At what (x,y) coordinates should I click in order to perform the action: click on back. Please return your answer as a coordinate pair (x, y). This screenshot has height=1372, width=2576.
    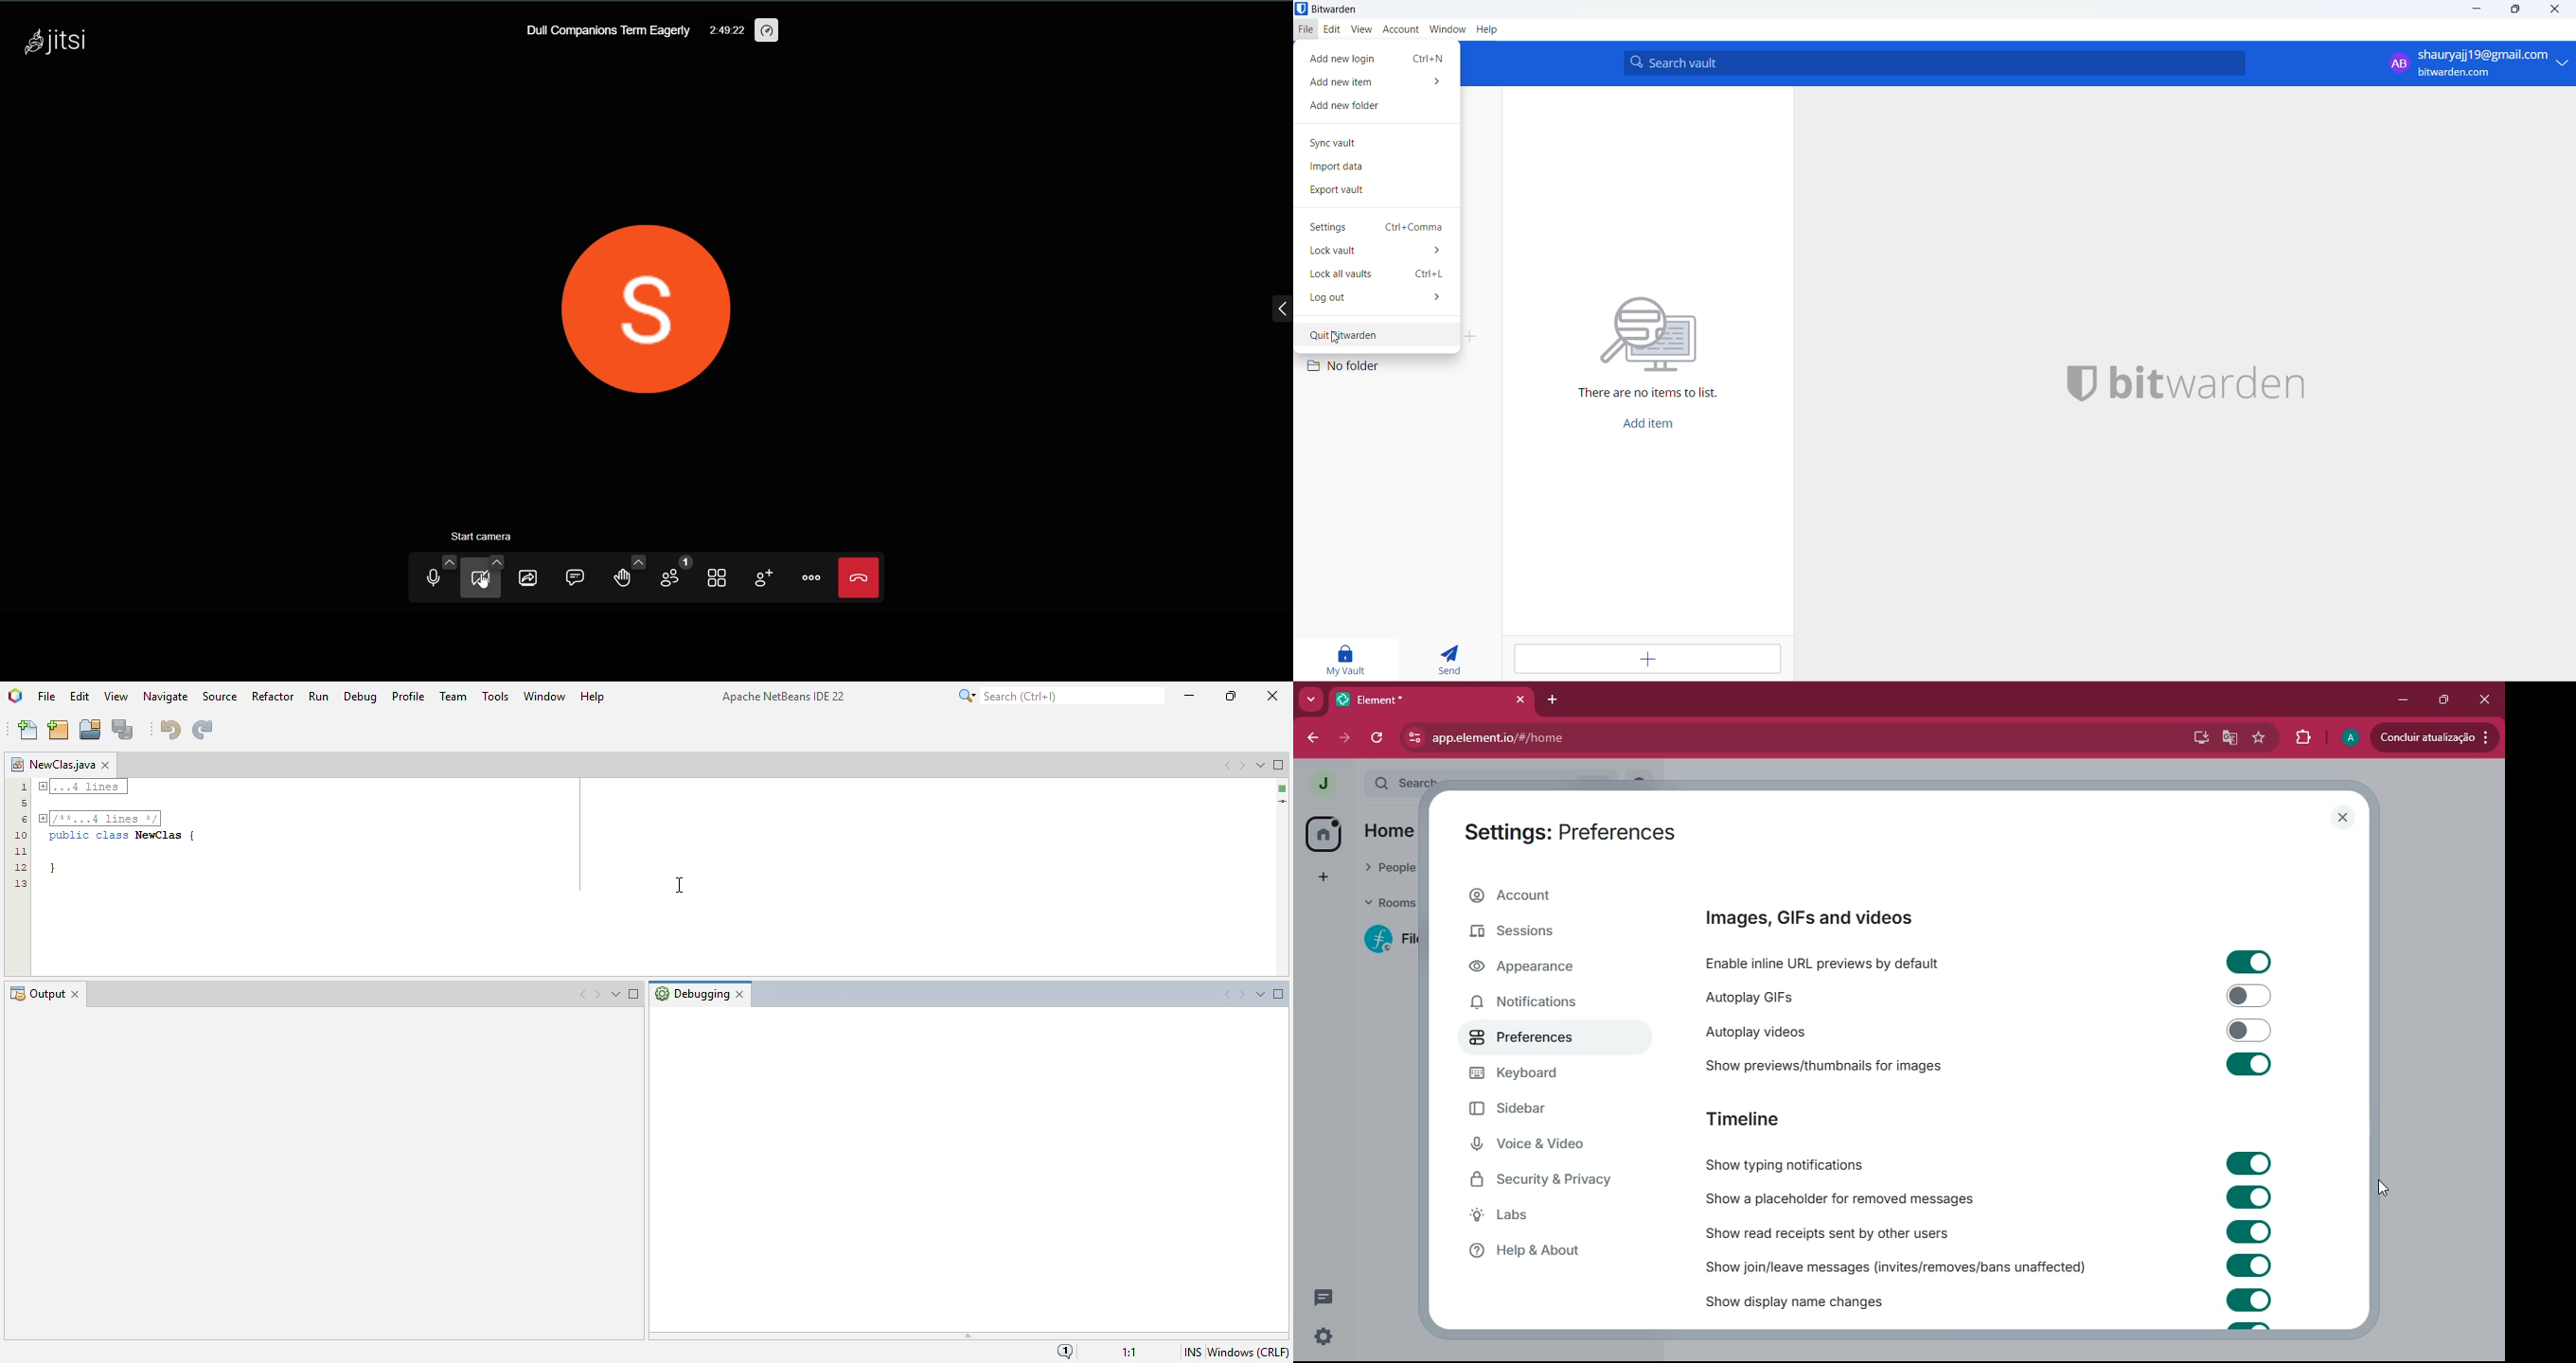
    Looking at the image, I should click on (1315, 738).